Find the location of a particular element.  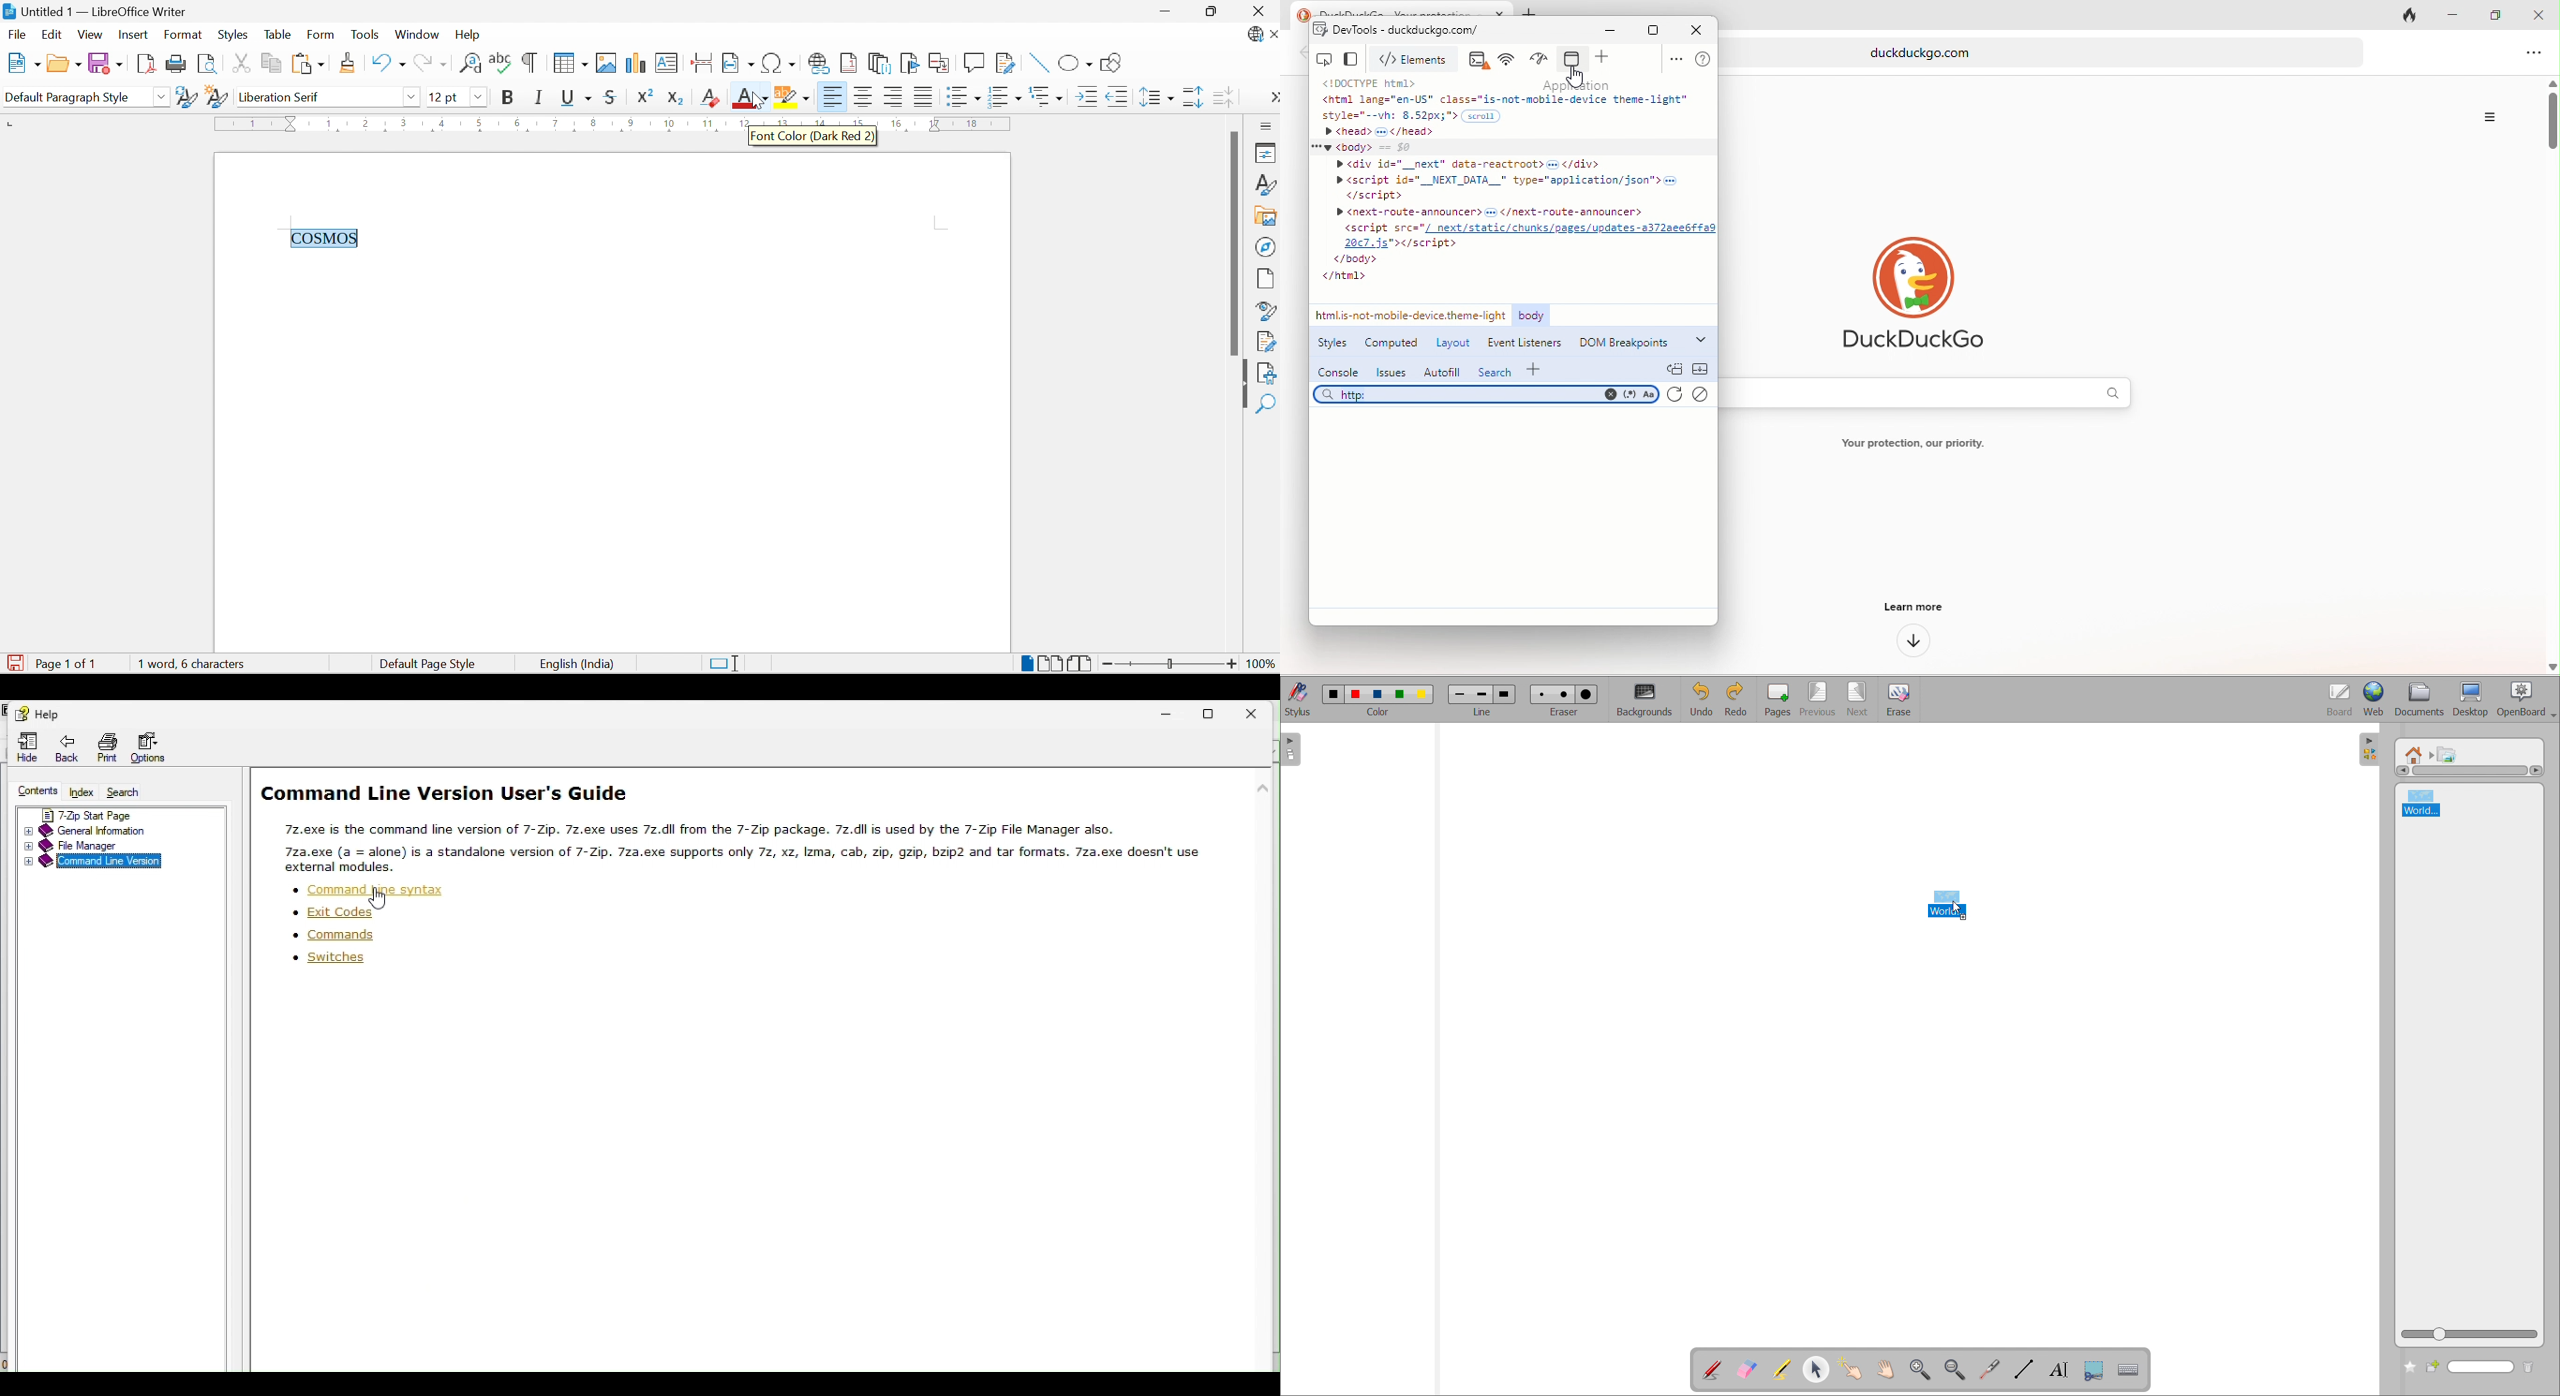

clear is located at coordinates (1702, 396).